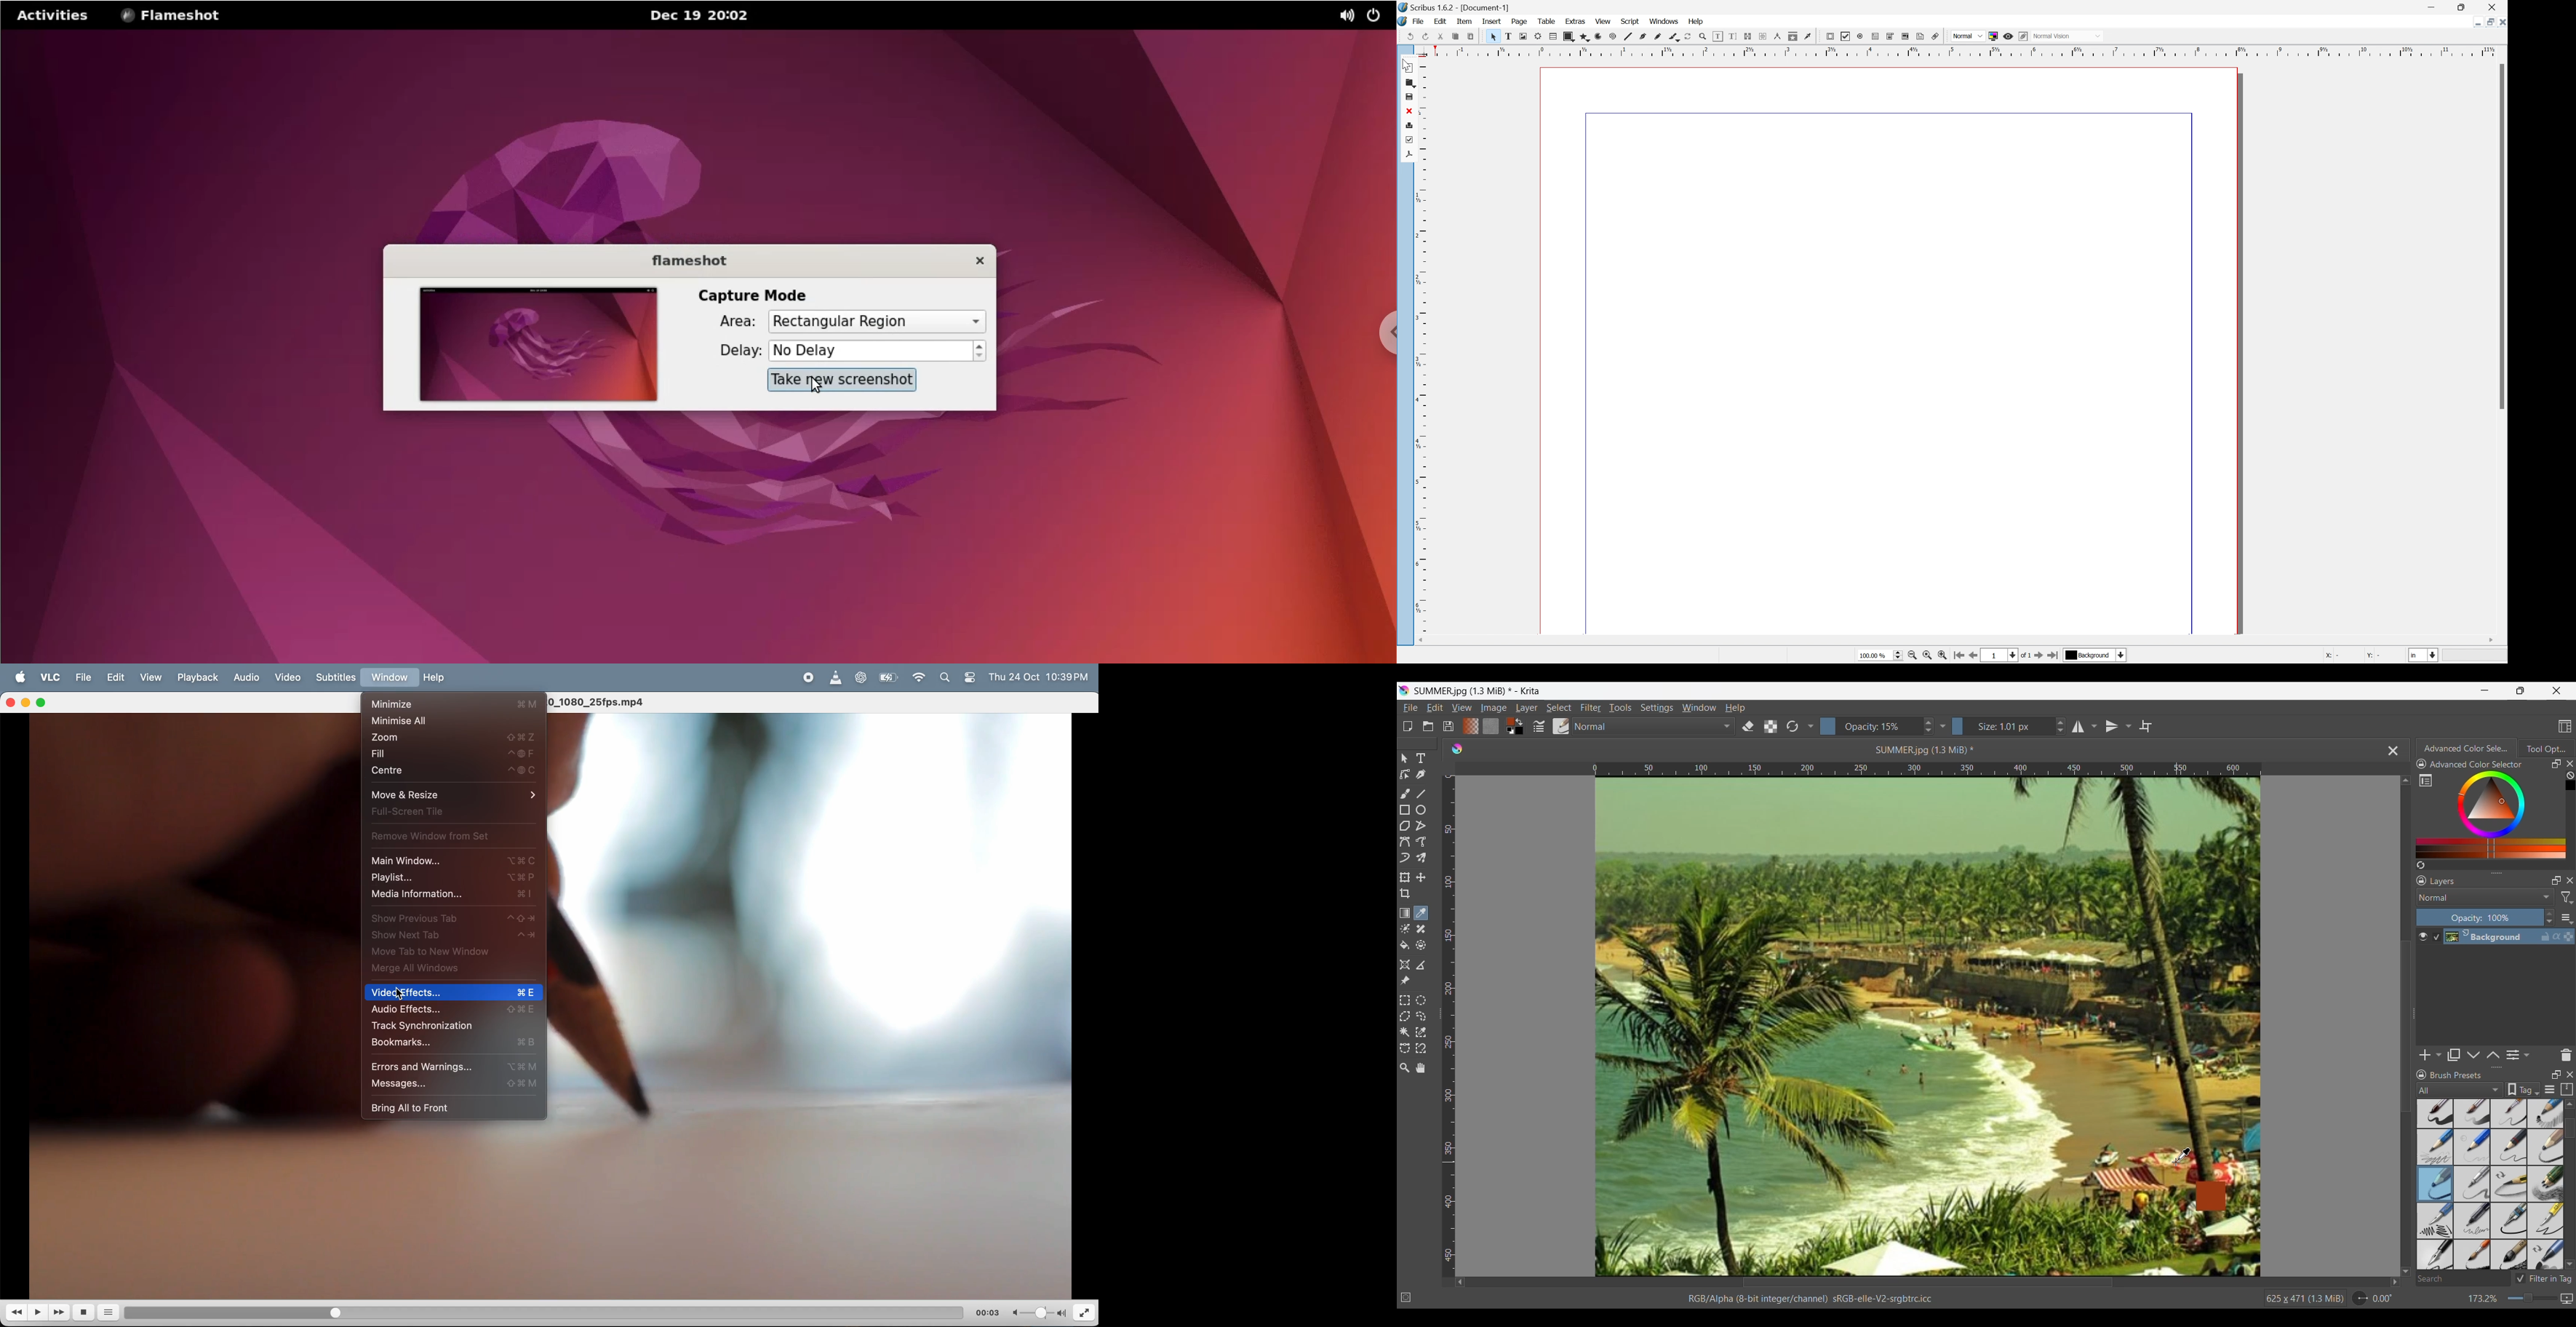 The image size is (2576, 1344). Describe the element at coordinates (1471, 36) in the screenshot. I see `print` at that location.